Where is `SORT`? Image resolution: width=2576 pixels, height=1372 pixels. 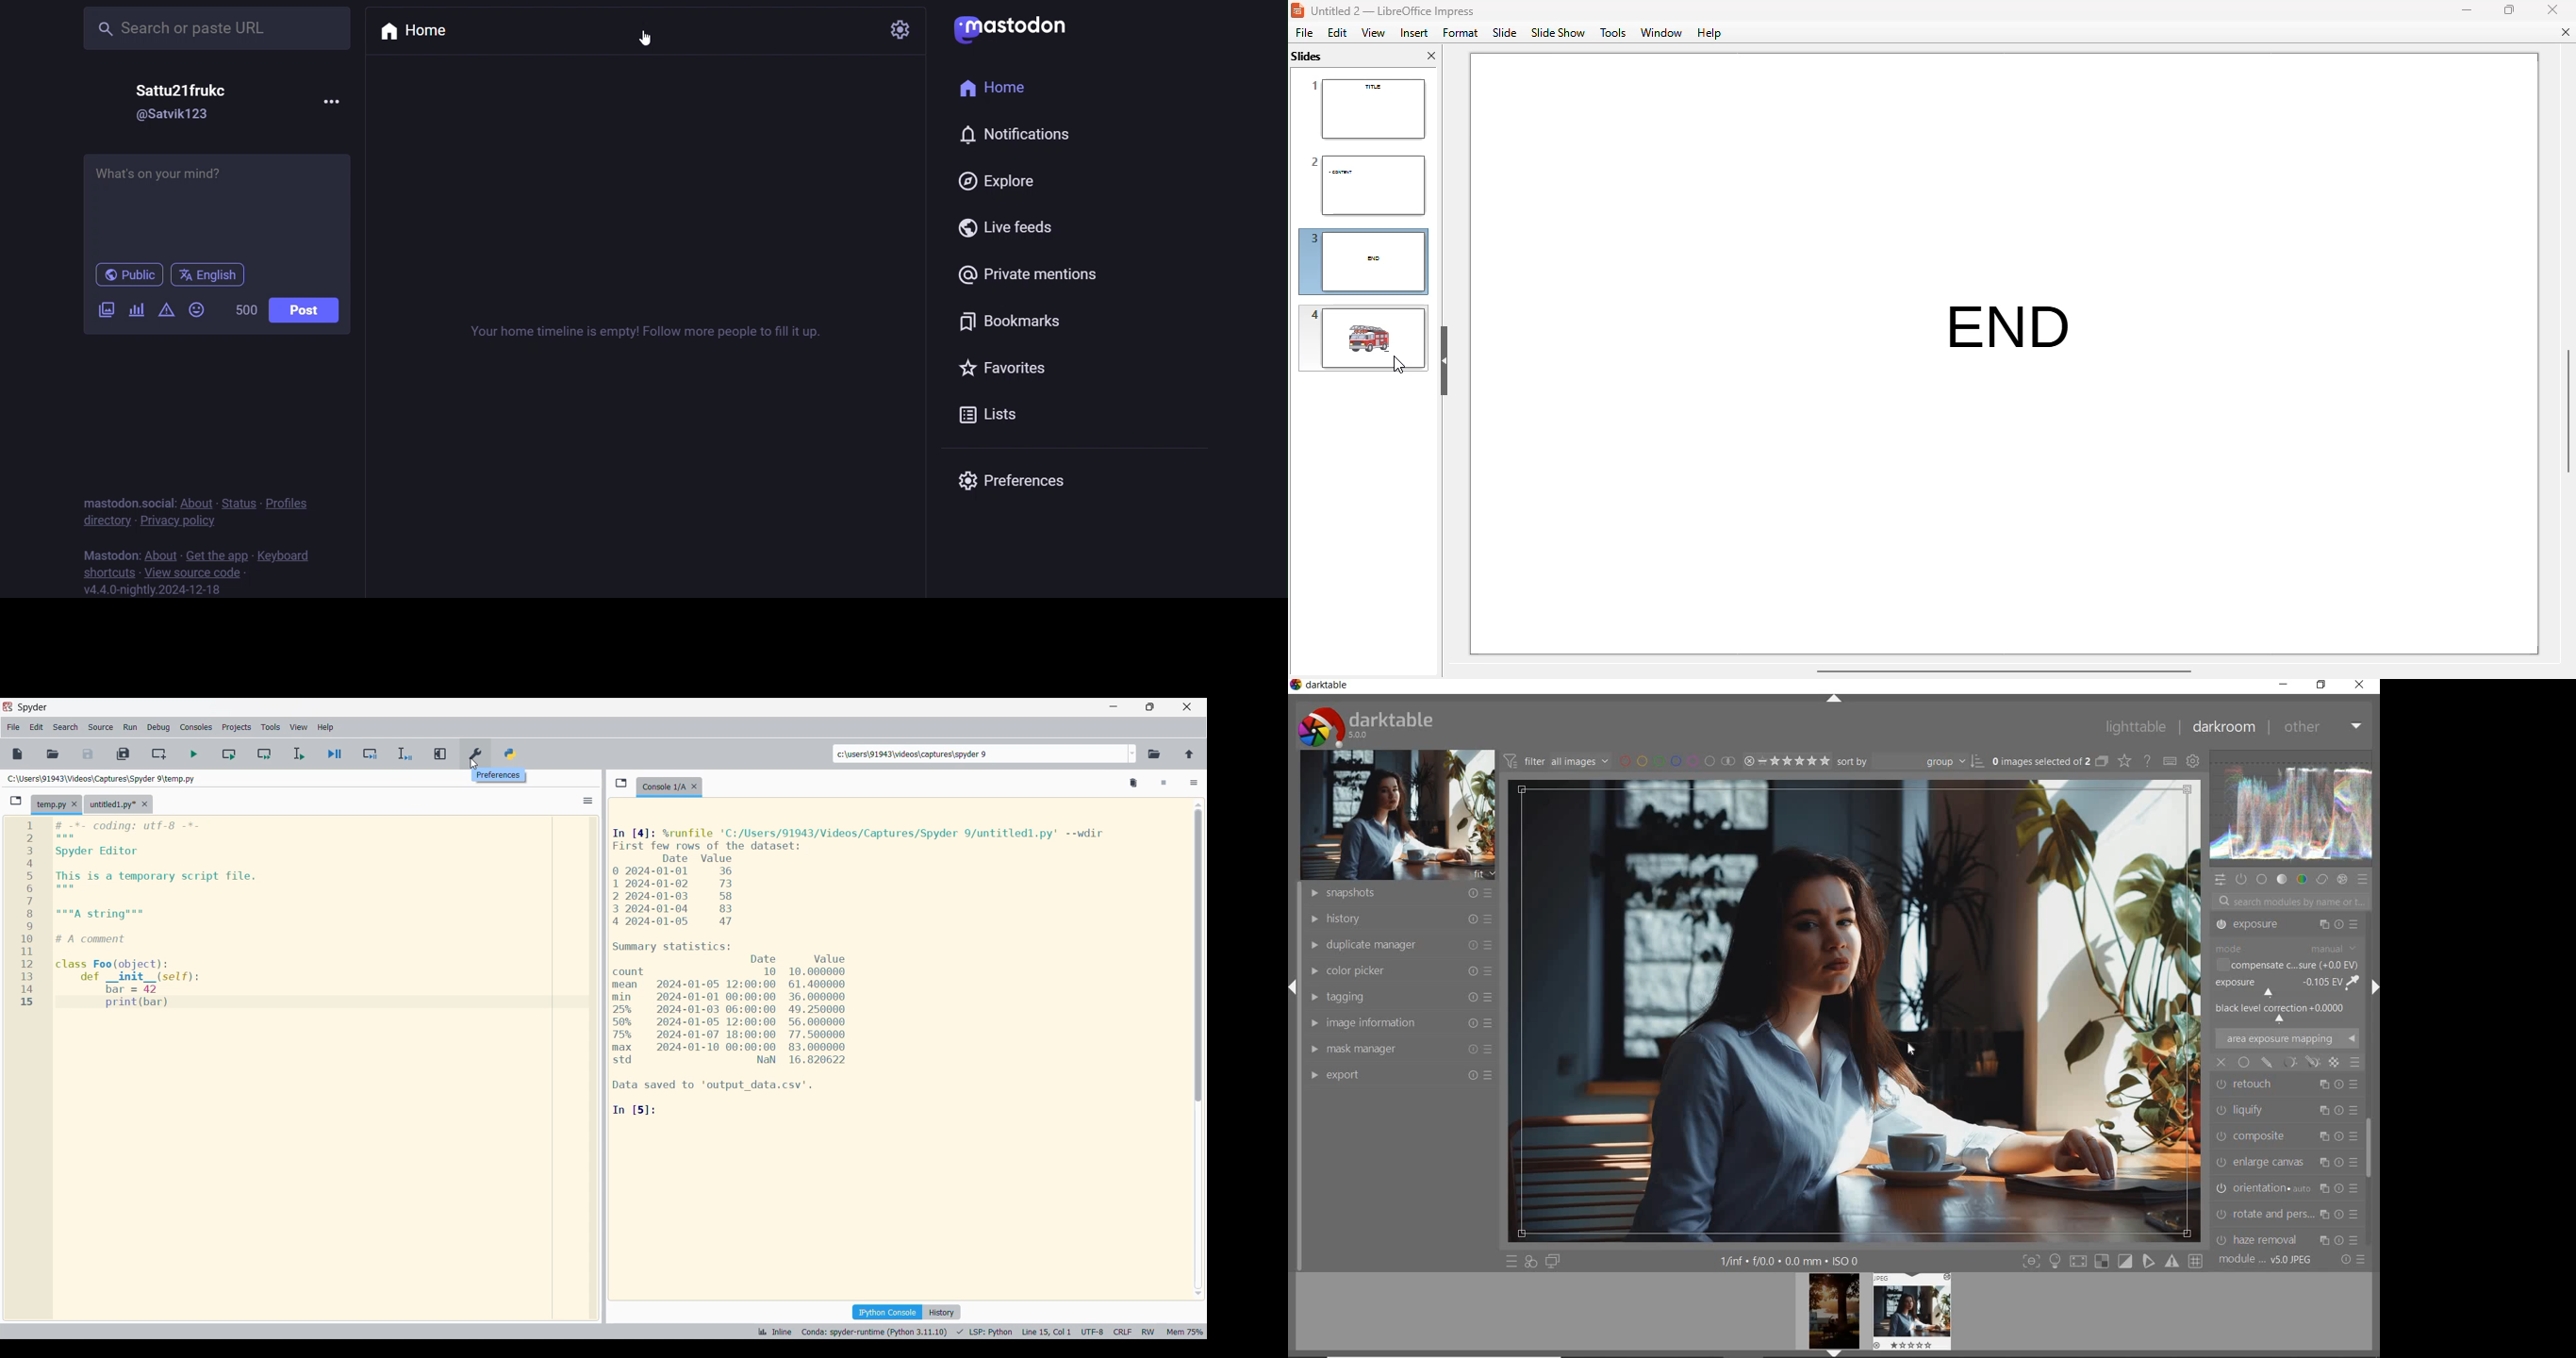
SORT is located at coordinates (1908, 762).